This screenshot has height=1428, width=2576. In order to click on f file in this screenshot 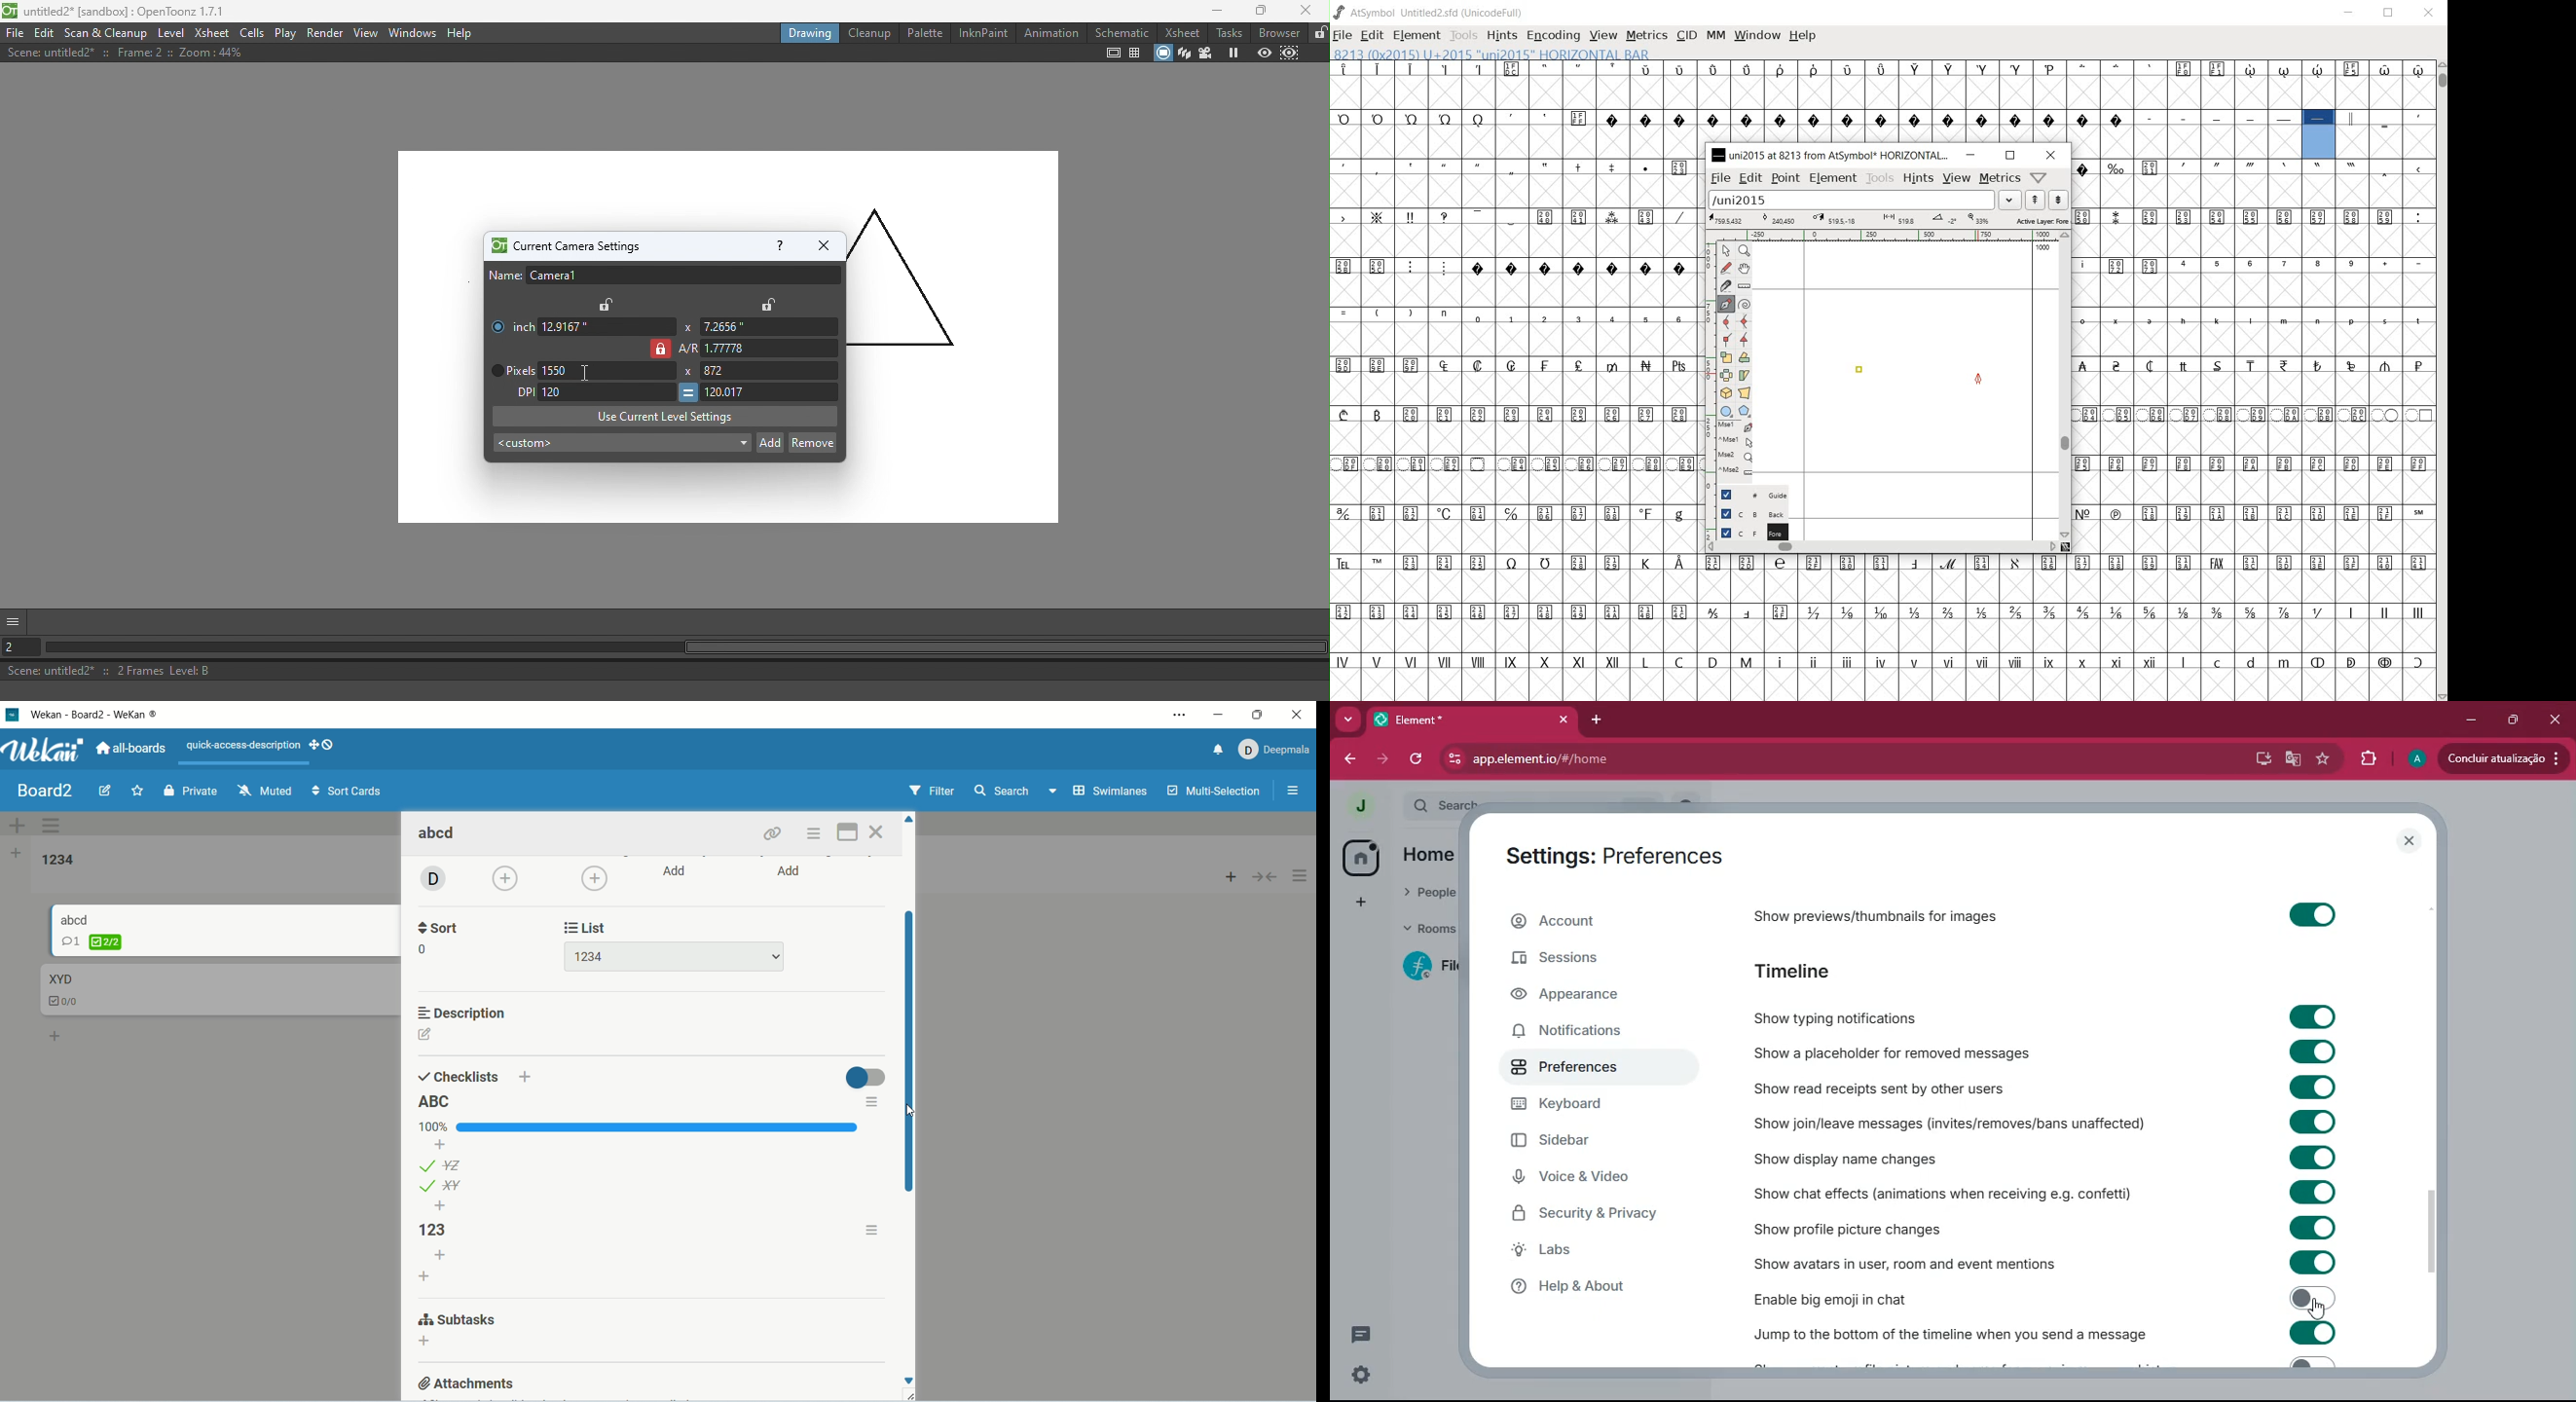, I will do `click(1432, 969)`.